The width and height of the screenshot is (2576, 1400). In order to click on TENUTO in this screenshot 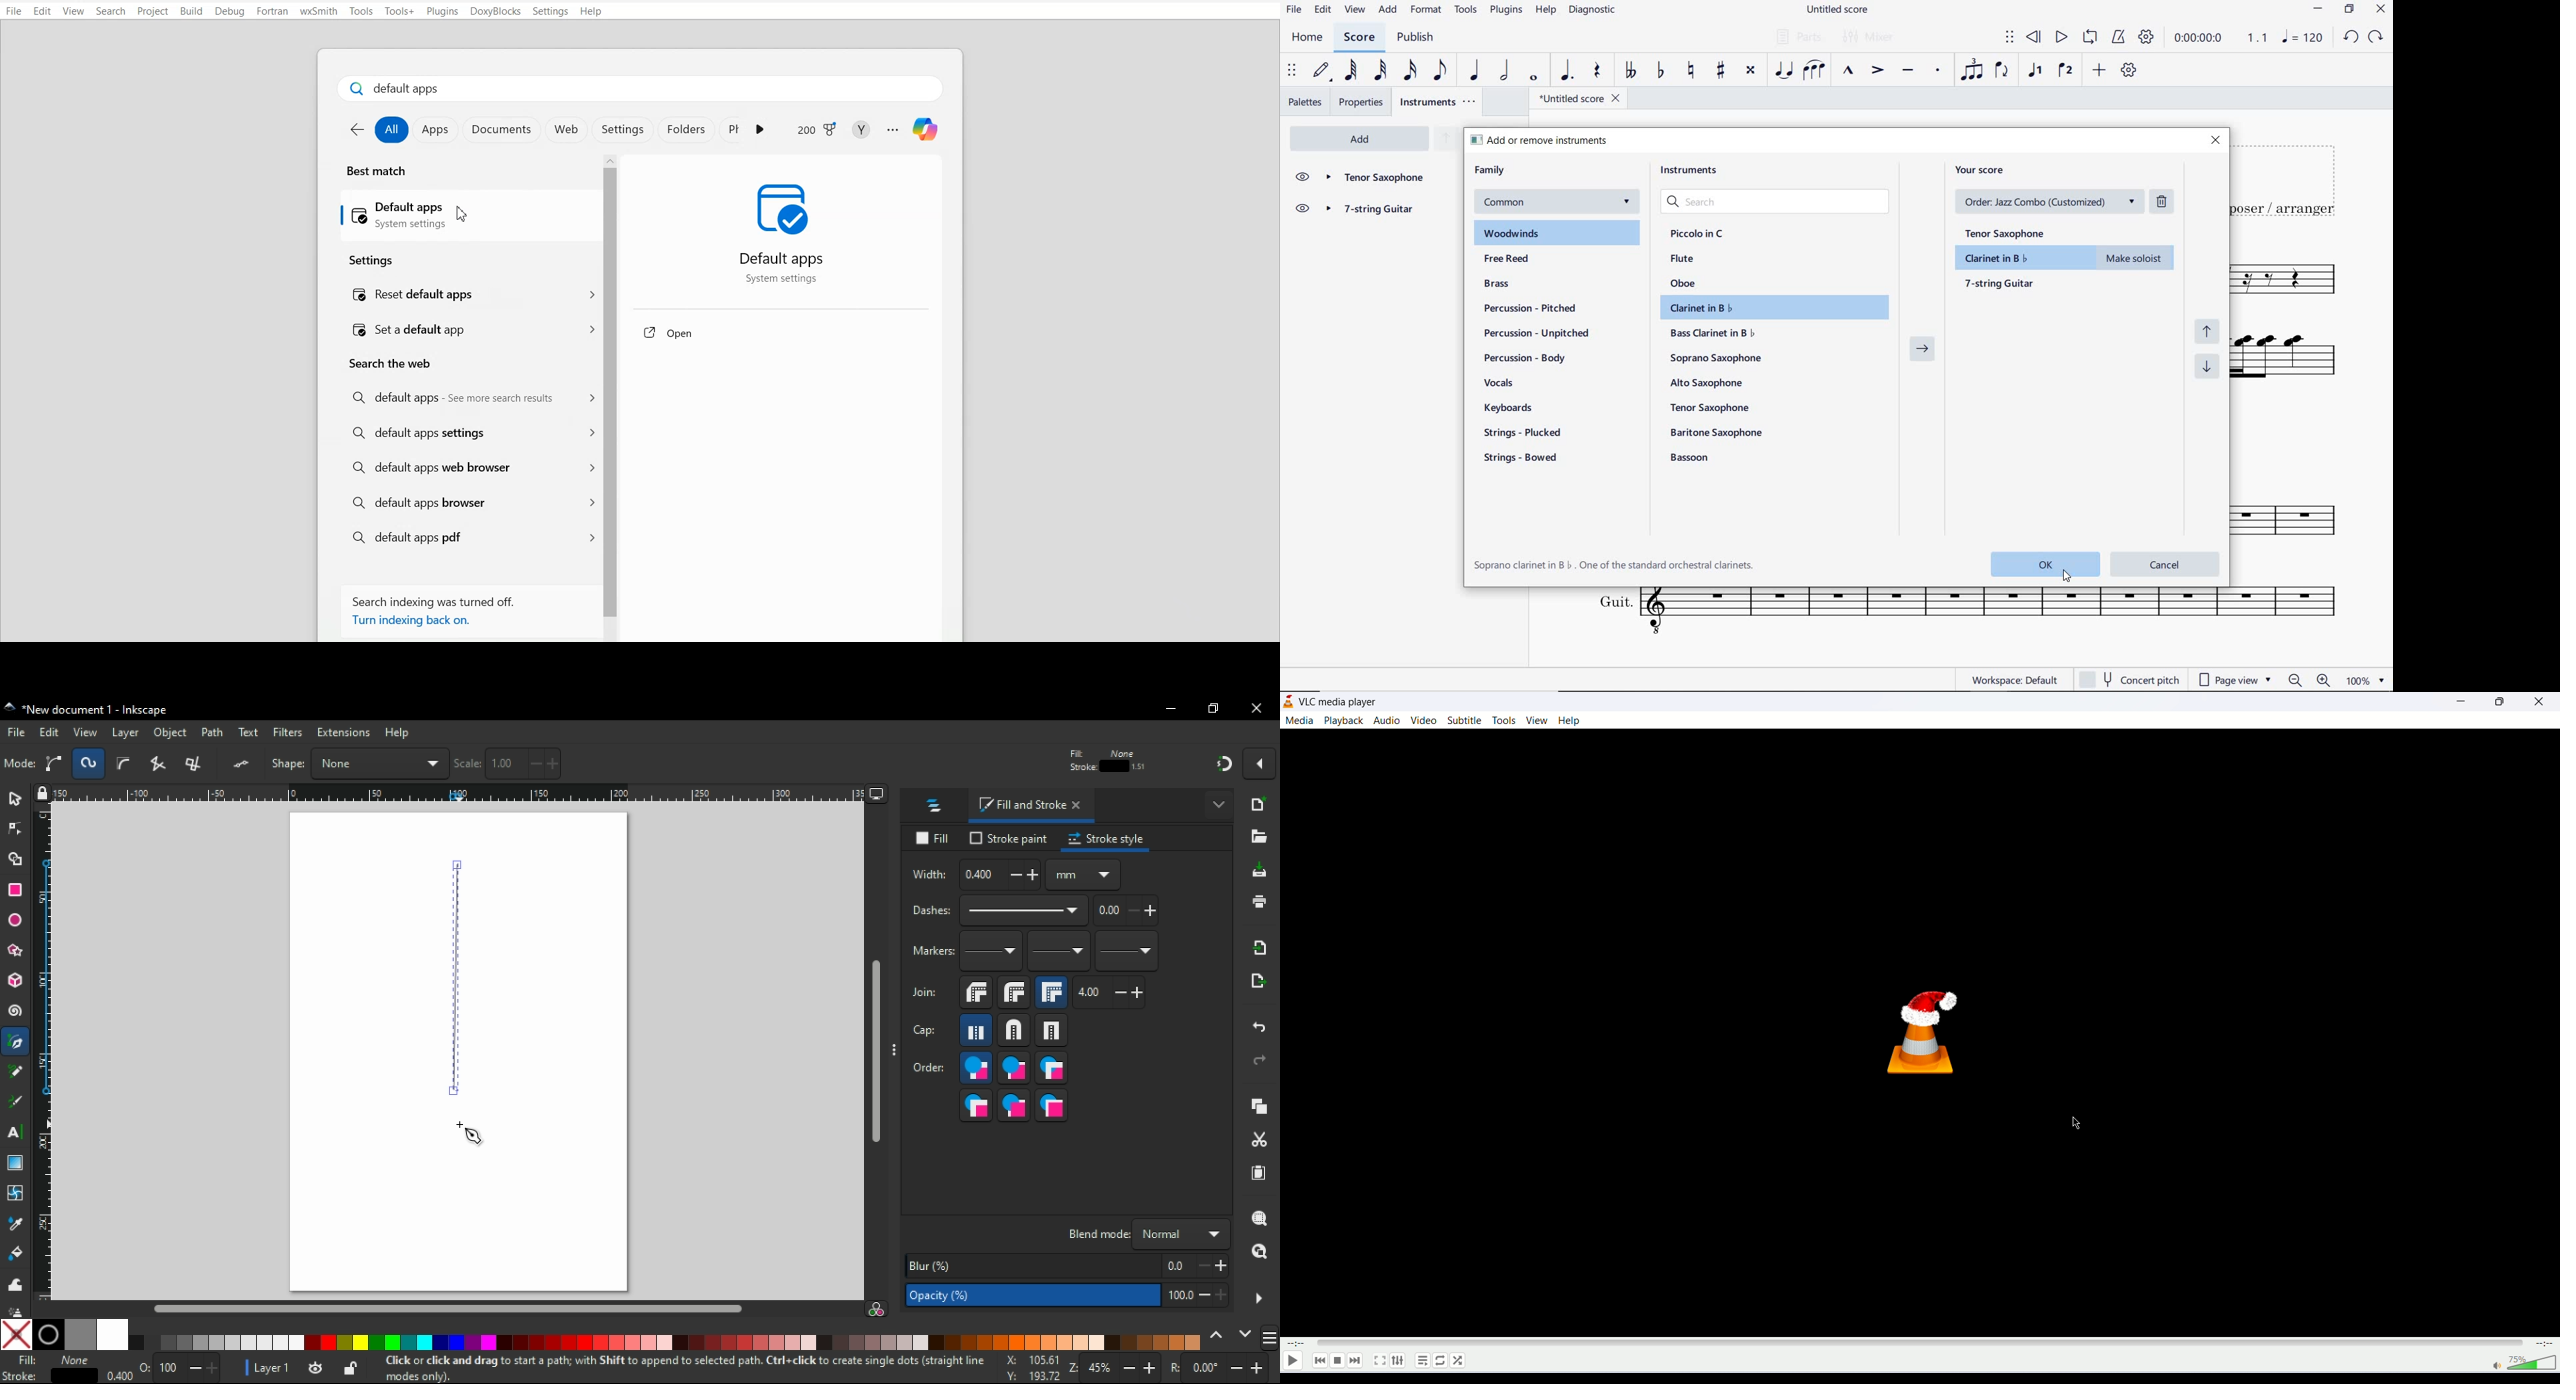, I will do `click(1908, 72)`.